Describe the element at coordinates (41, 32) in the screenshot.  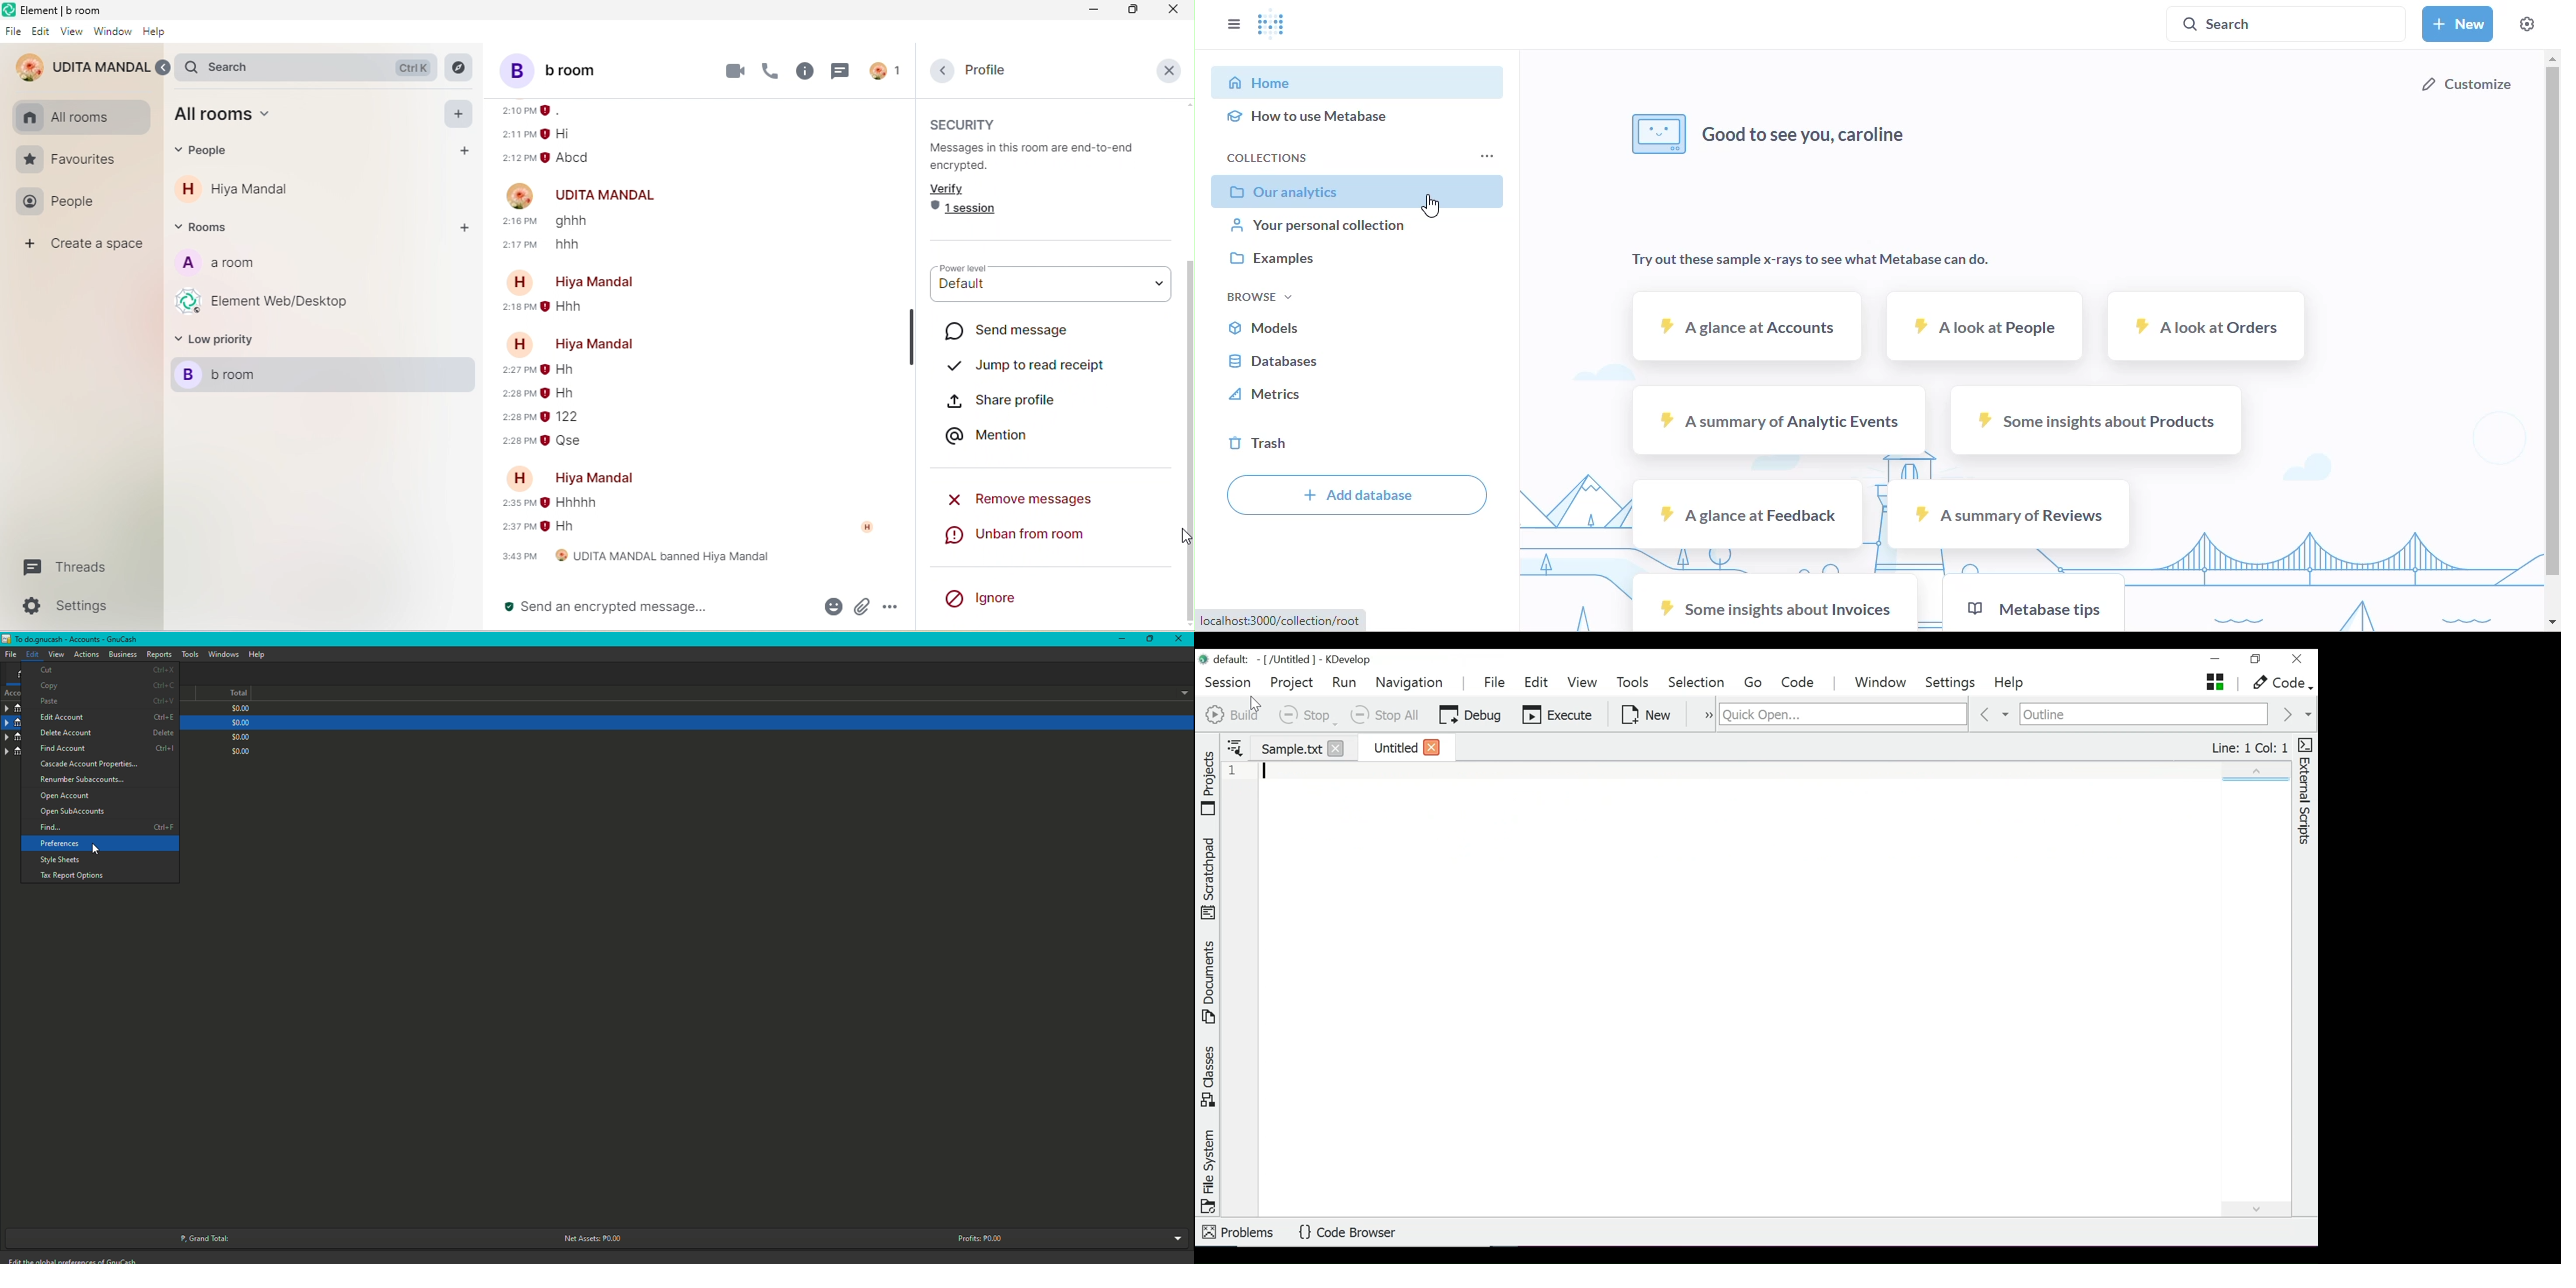
I see `edit` at that location.